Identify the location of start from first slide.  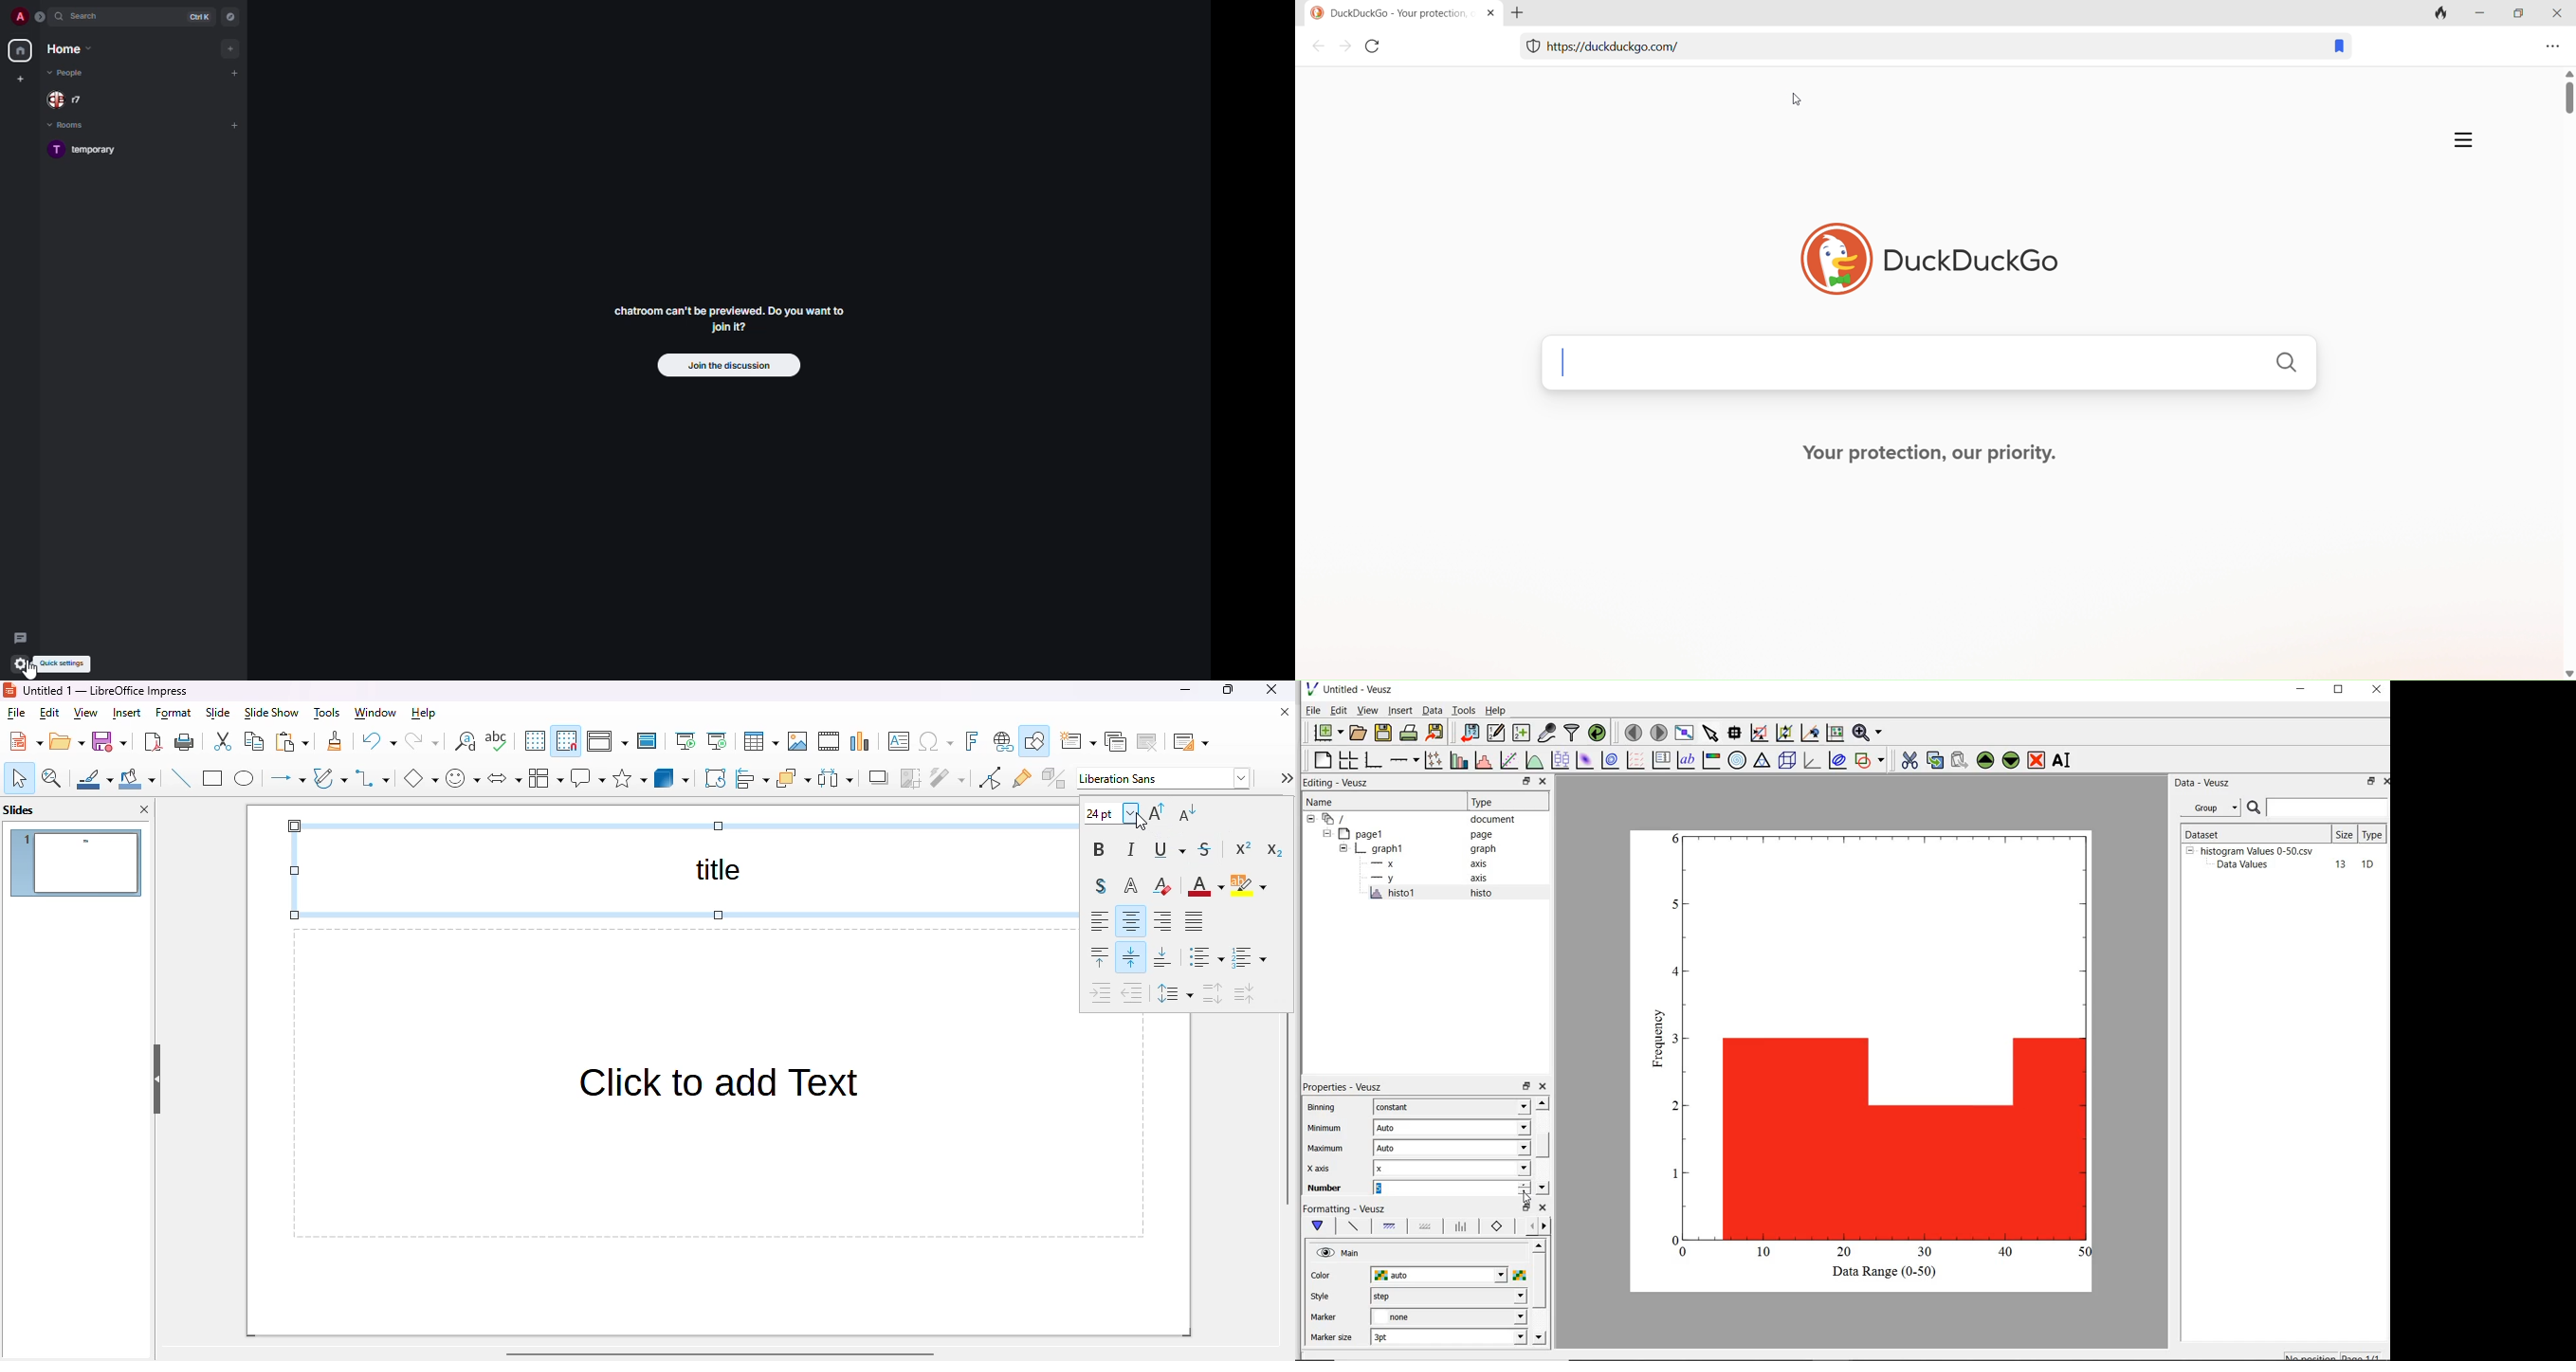
(687, 741).